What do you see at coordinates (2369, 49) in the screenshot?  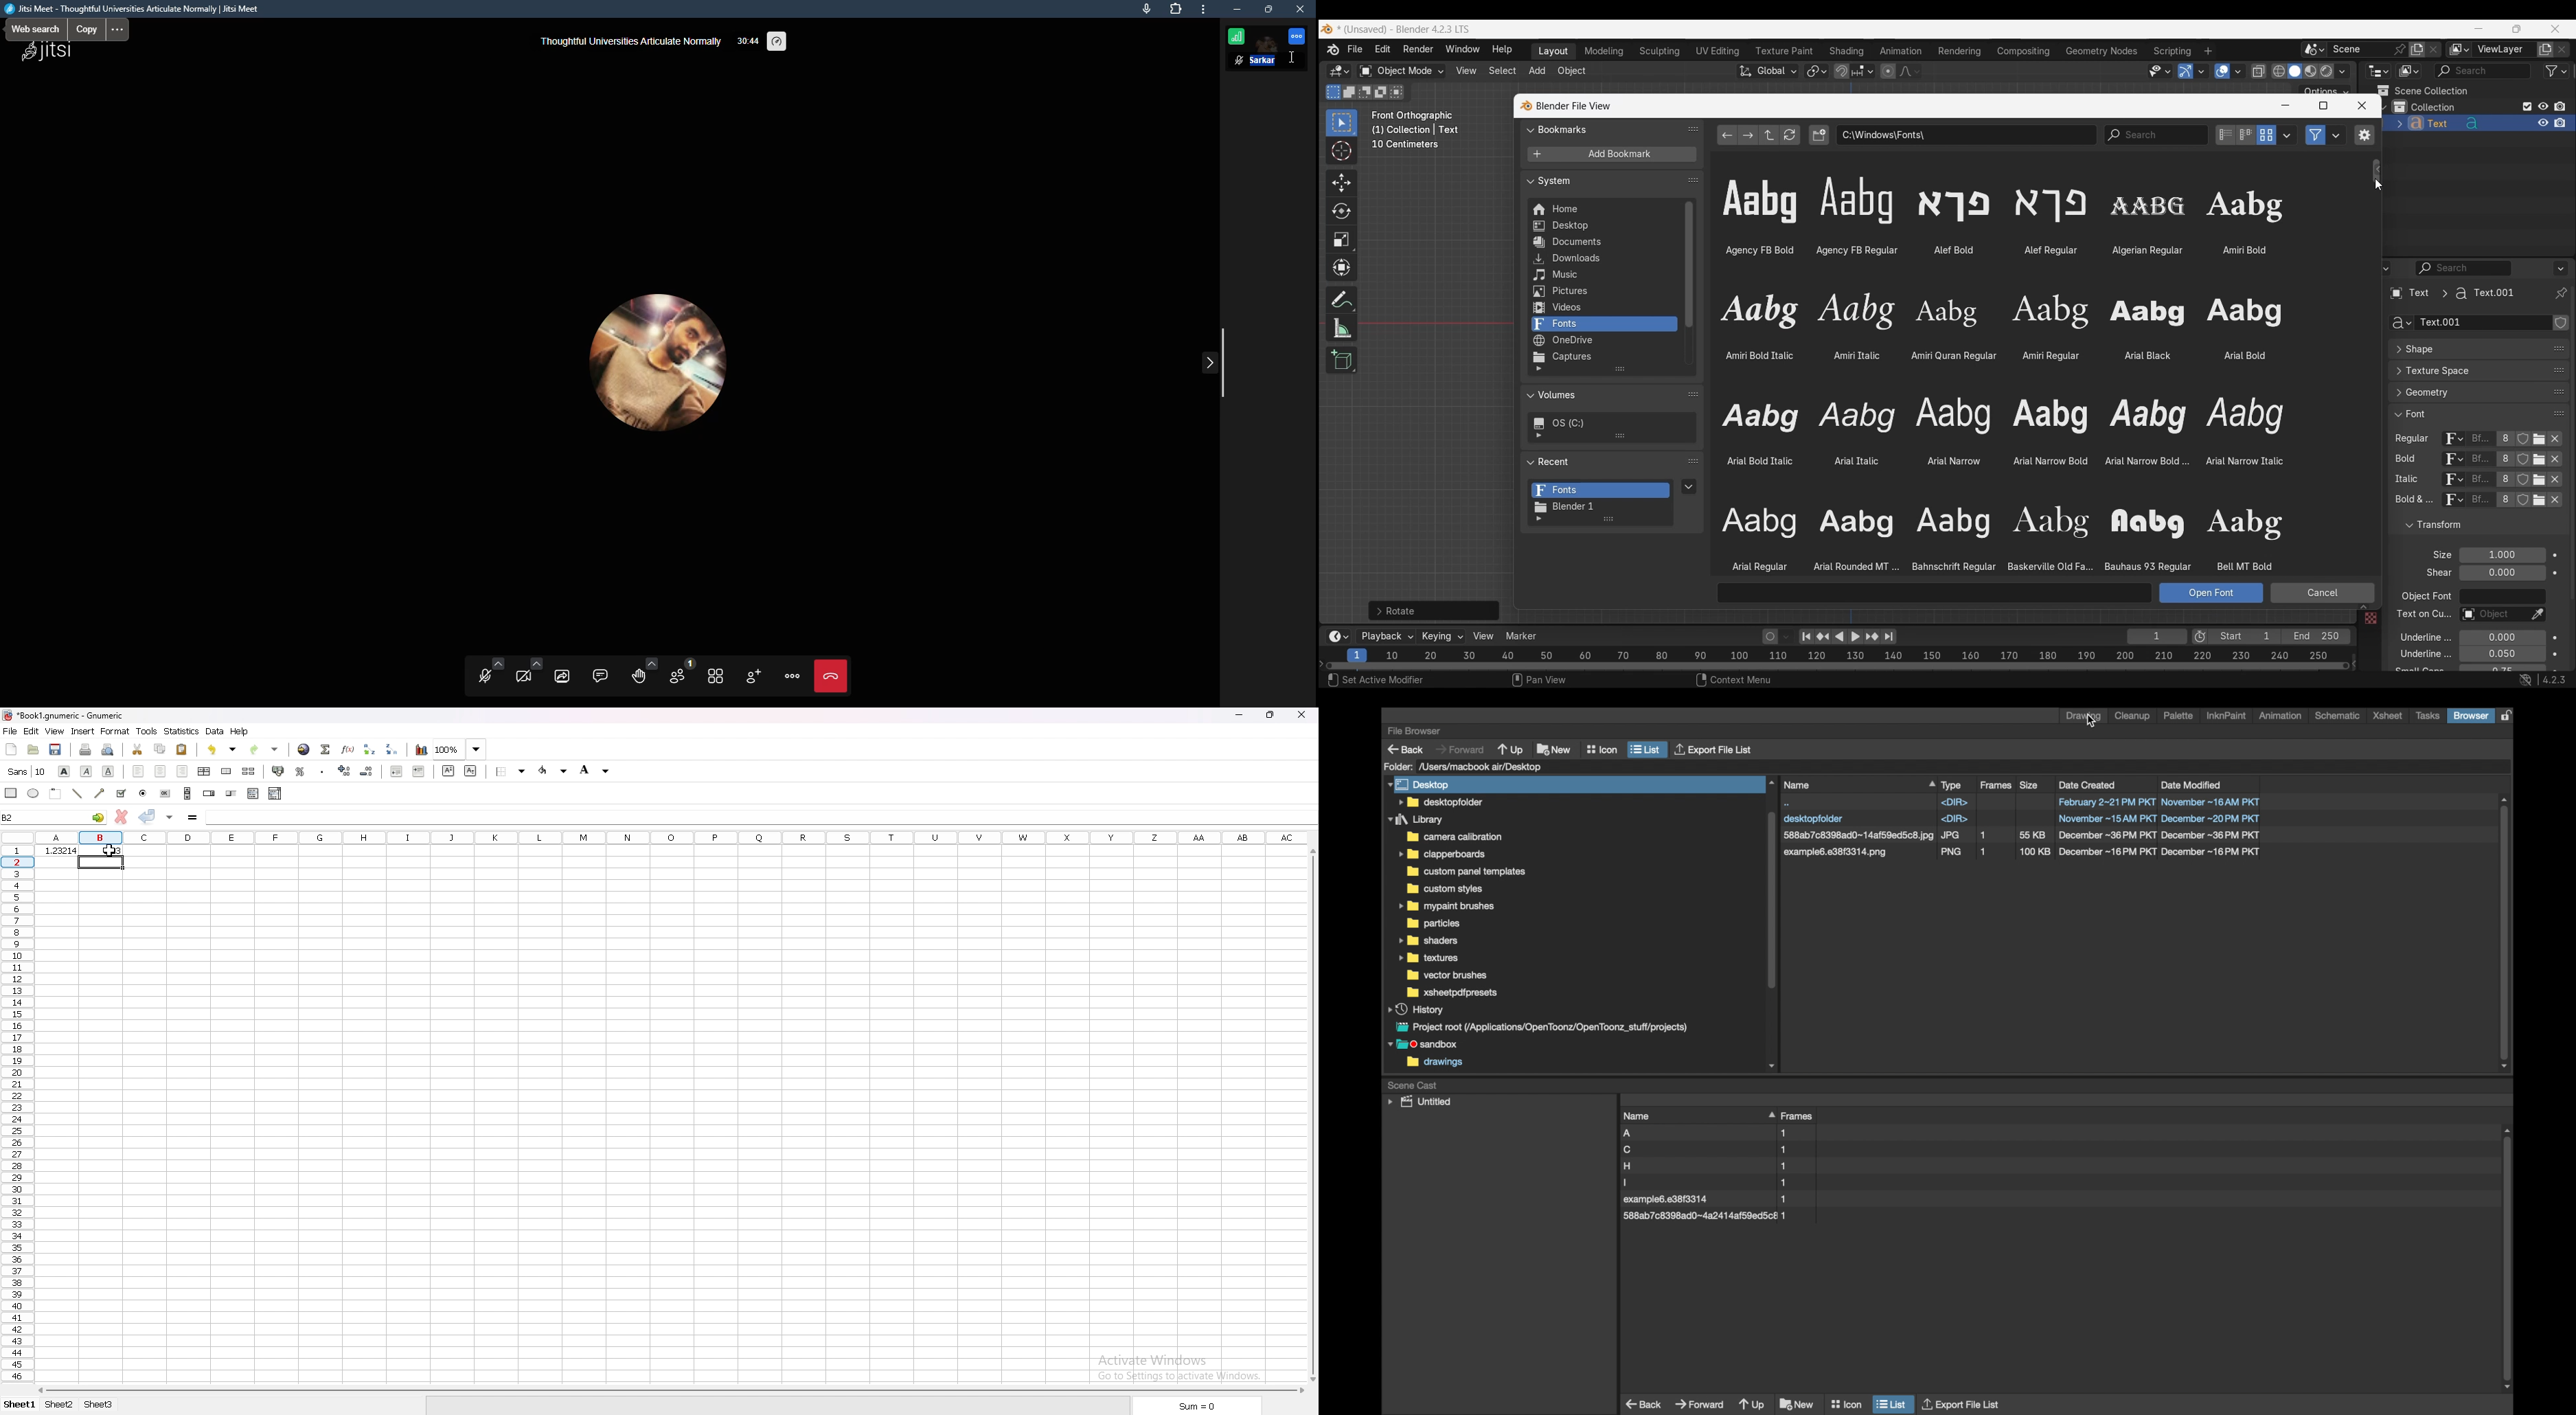 I see `Pin scene to workspace` at bounding box center [2369, 49].